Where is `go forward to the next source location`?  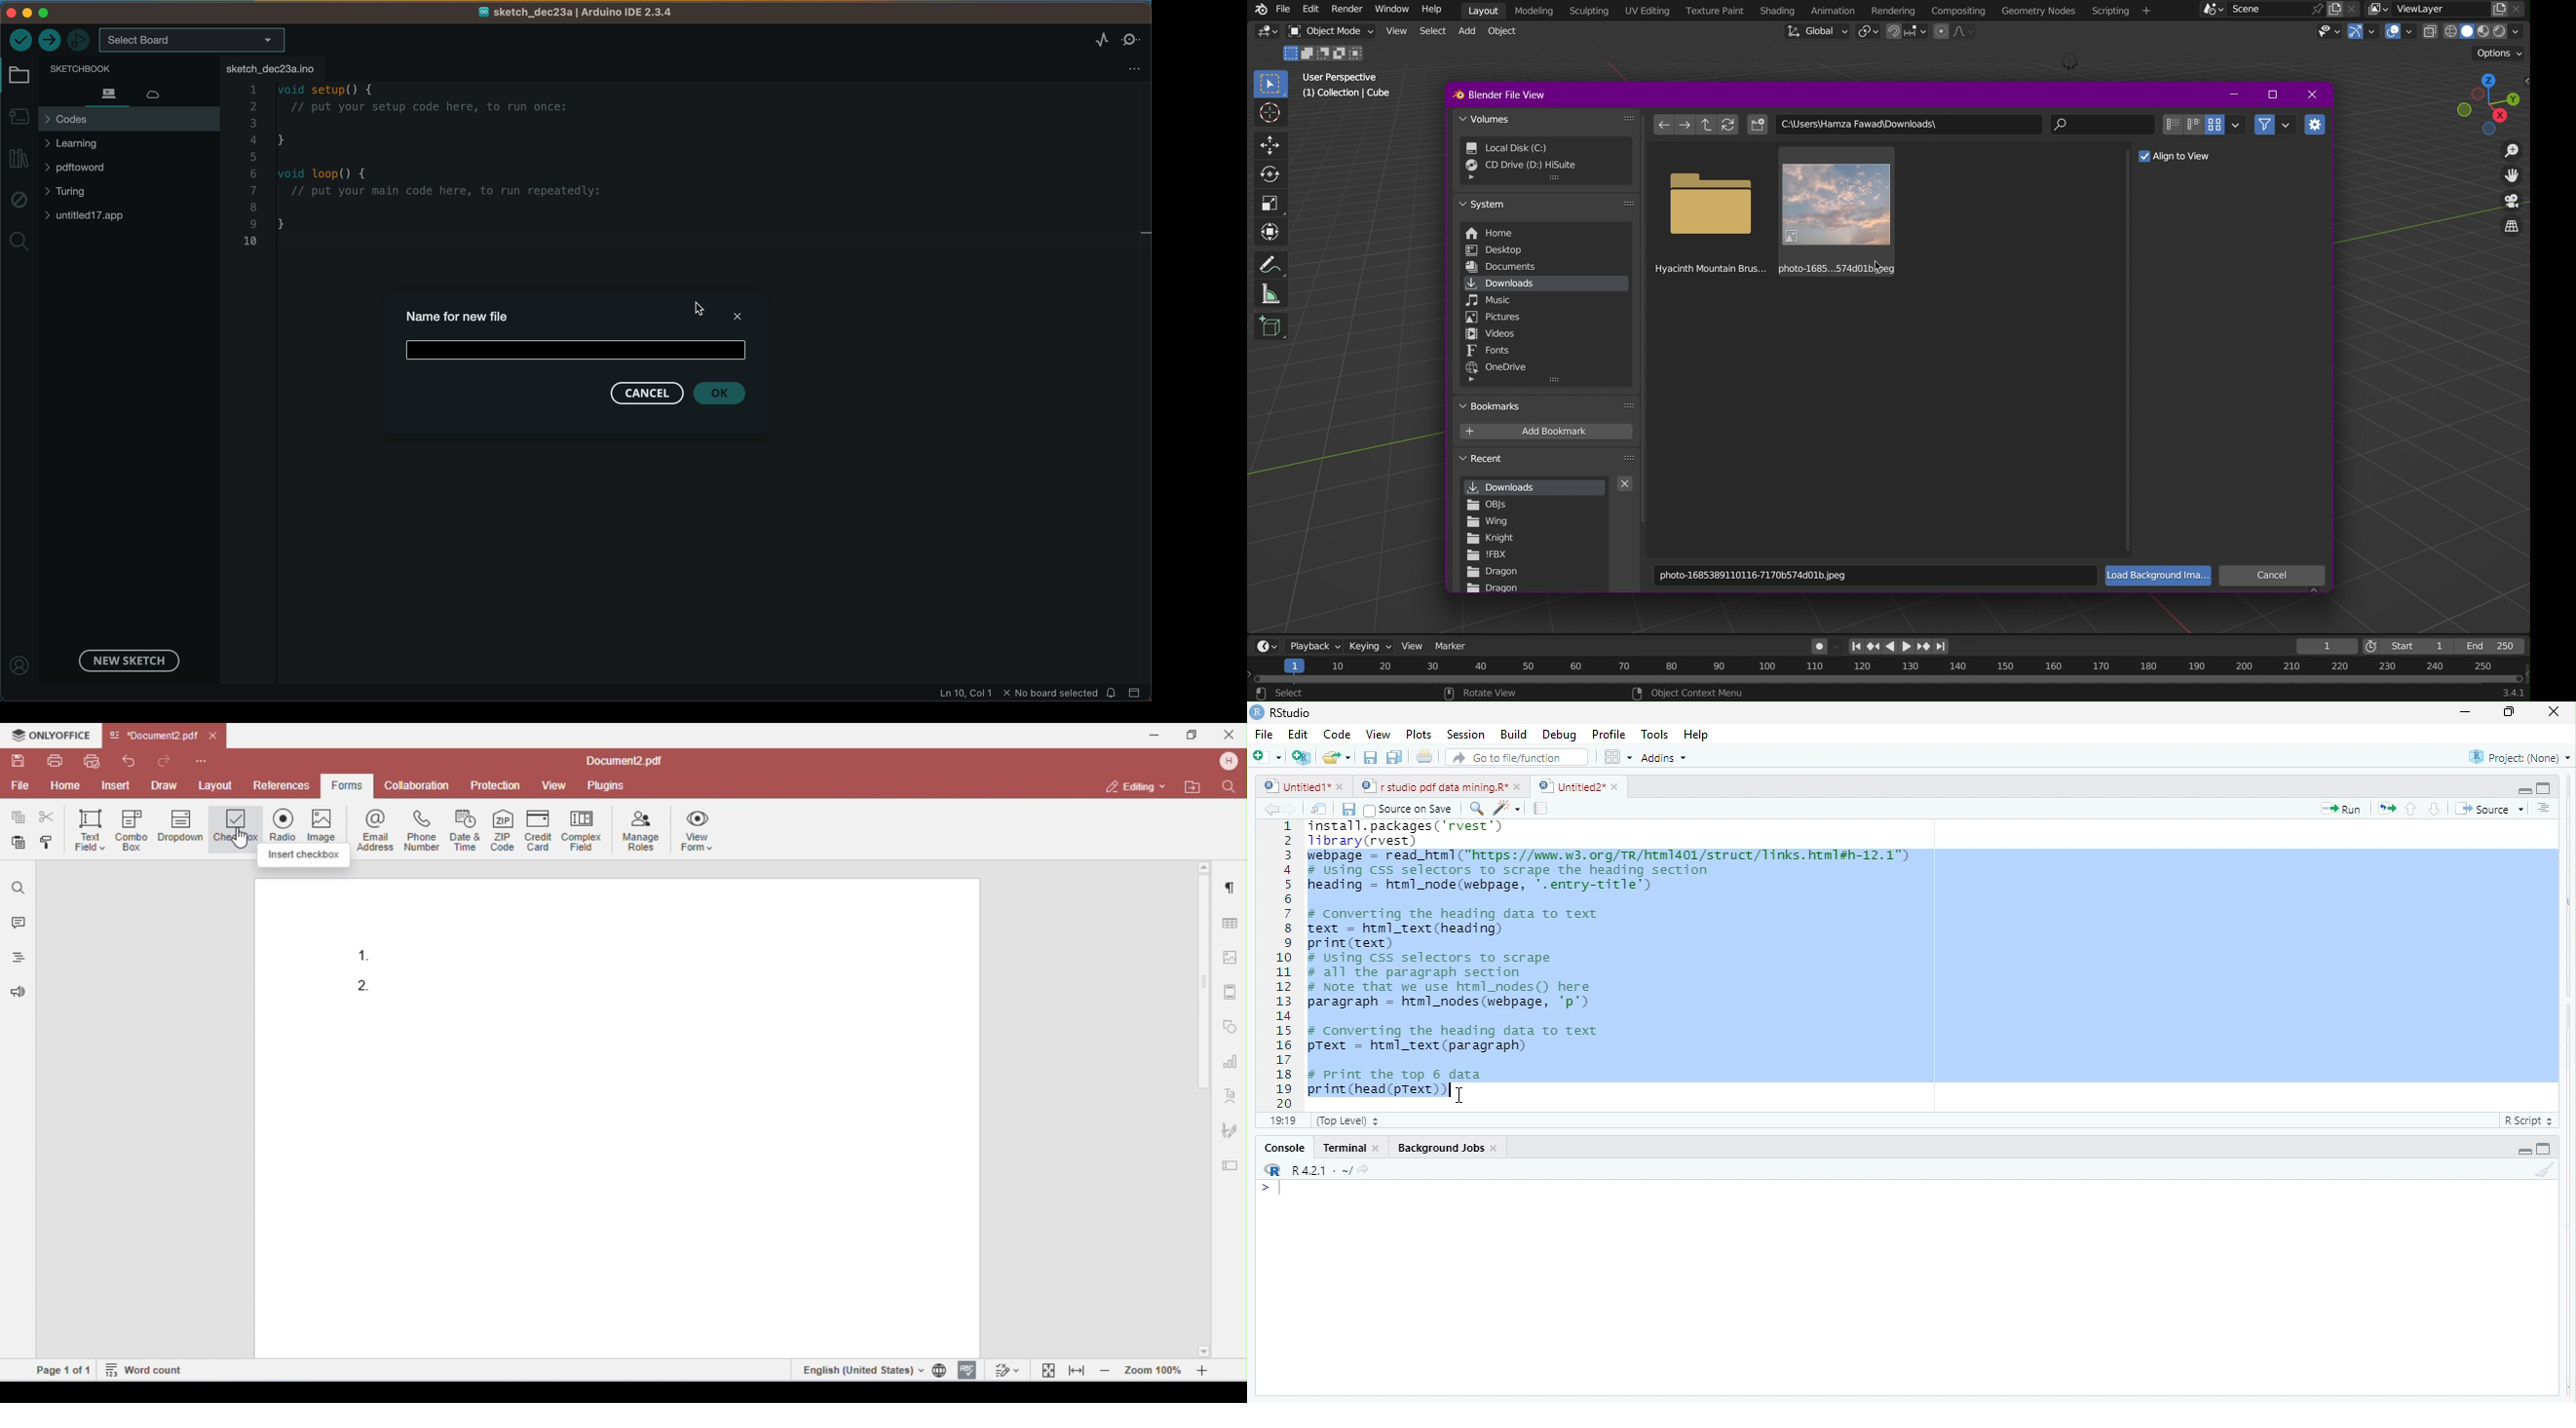 go forward to the next source location is located at coordinates (1294, 811).